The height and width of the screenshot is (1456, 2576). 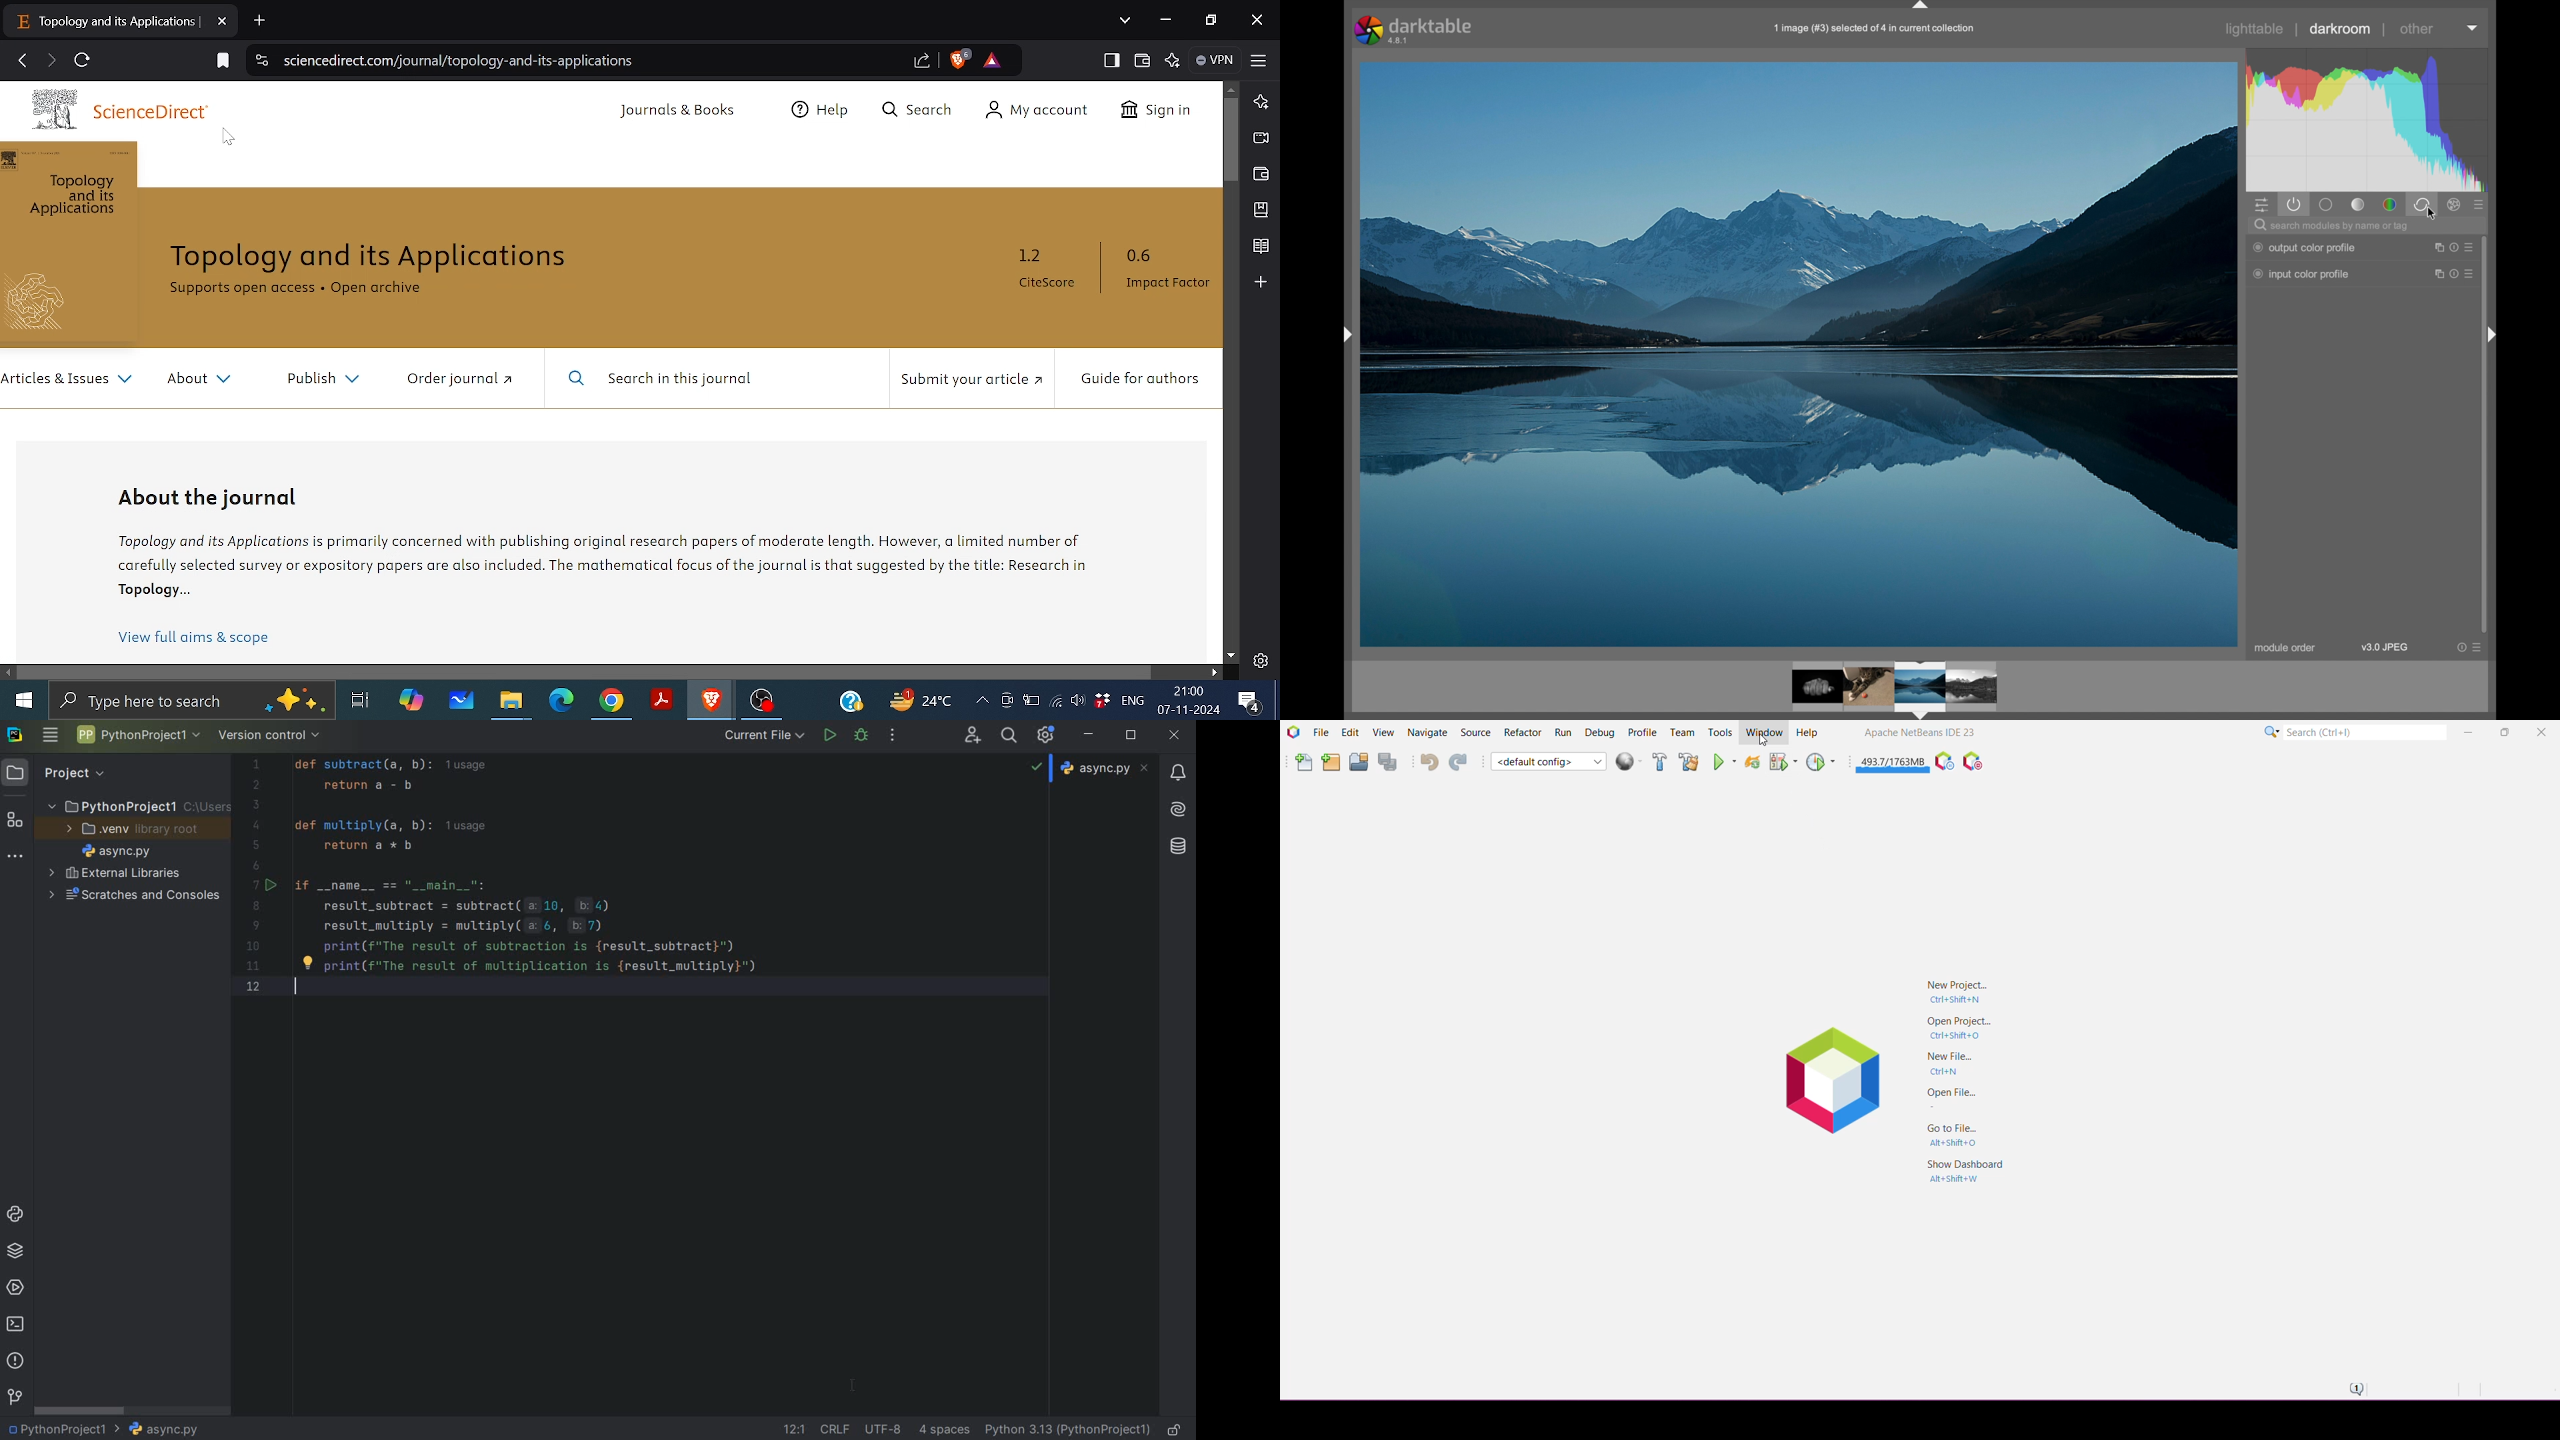 What do you see at coordinates (262, 878) in the screenshot?
I see `line number` at bounding box center [262, 878].